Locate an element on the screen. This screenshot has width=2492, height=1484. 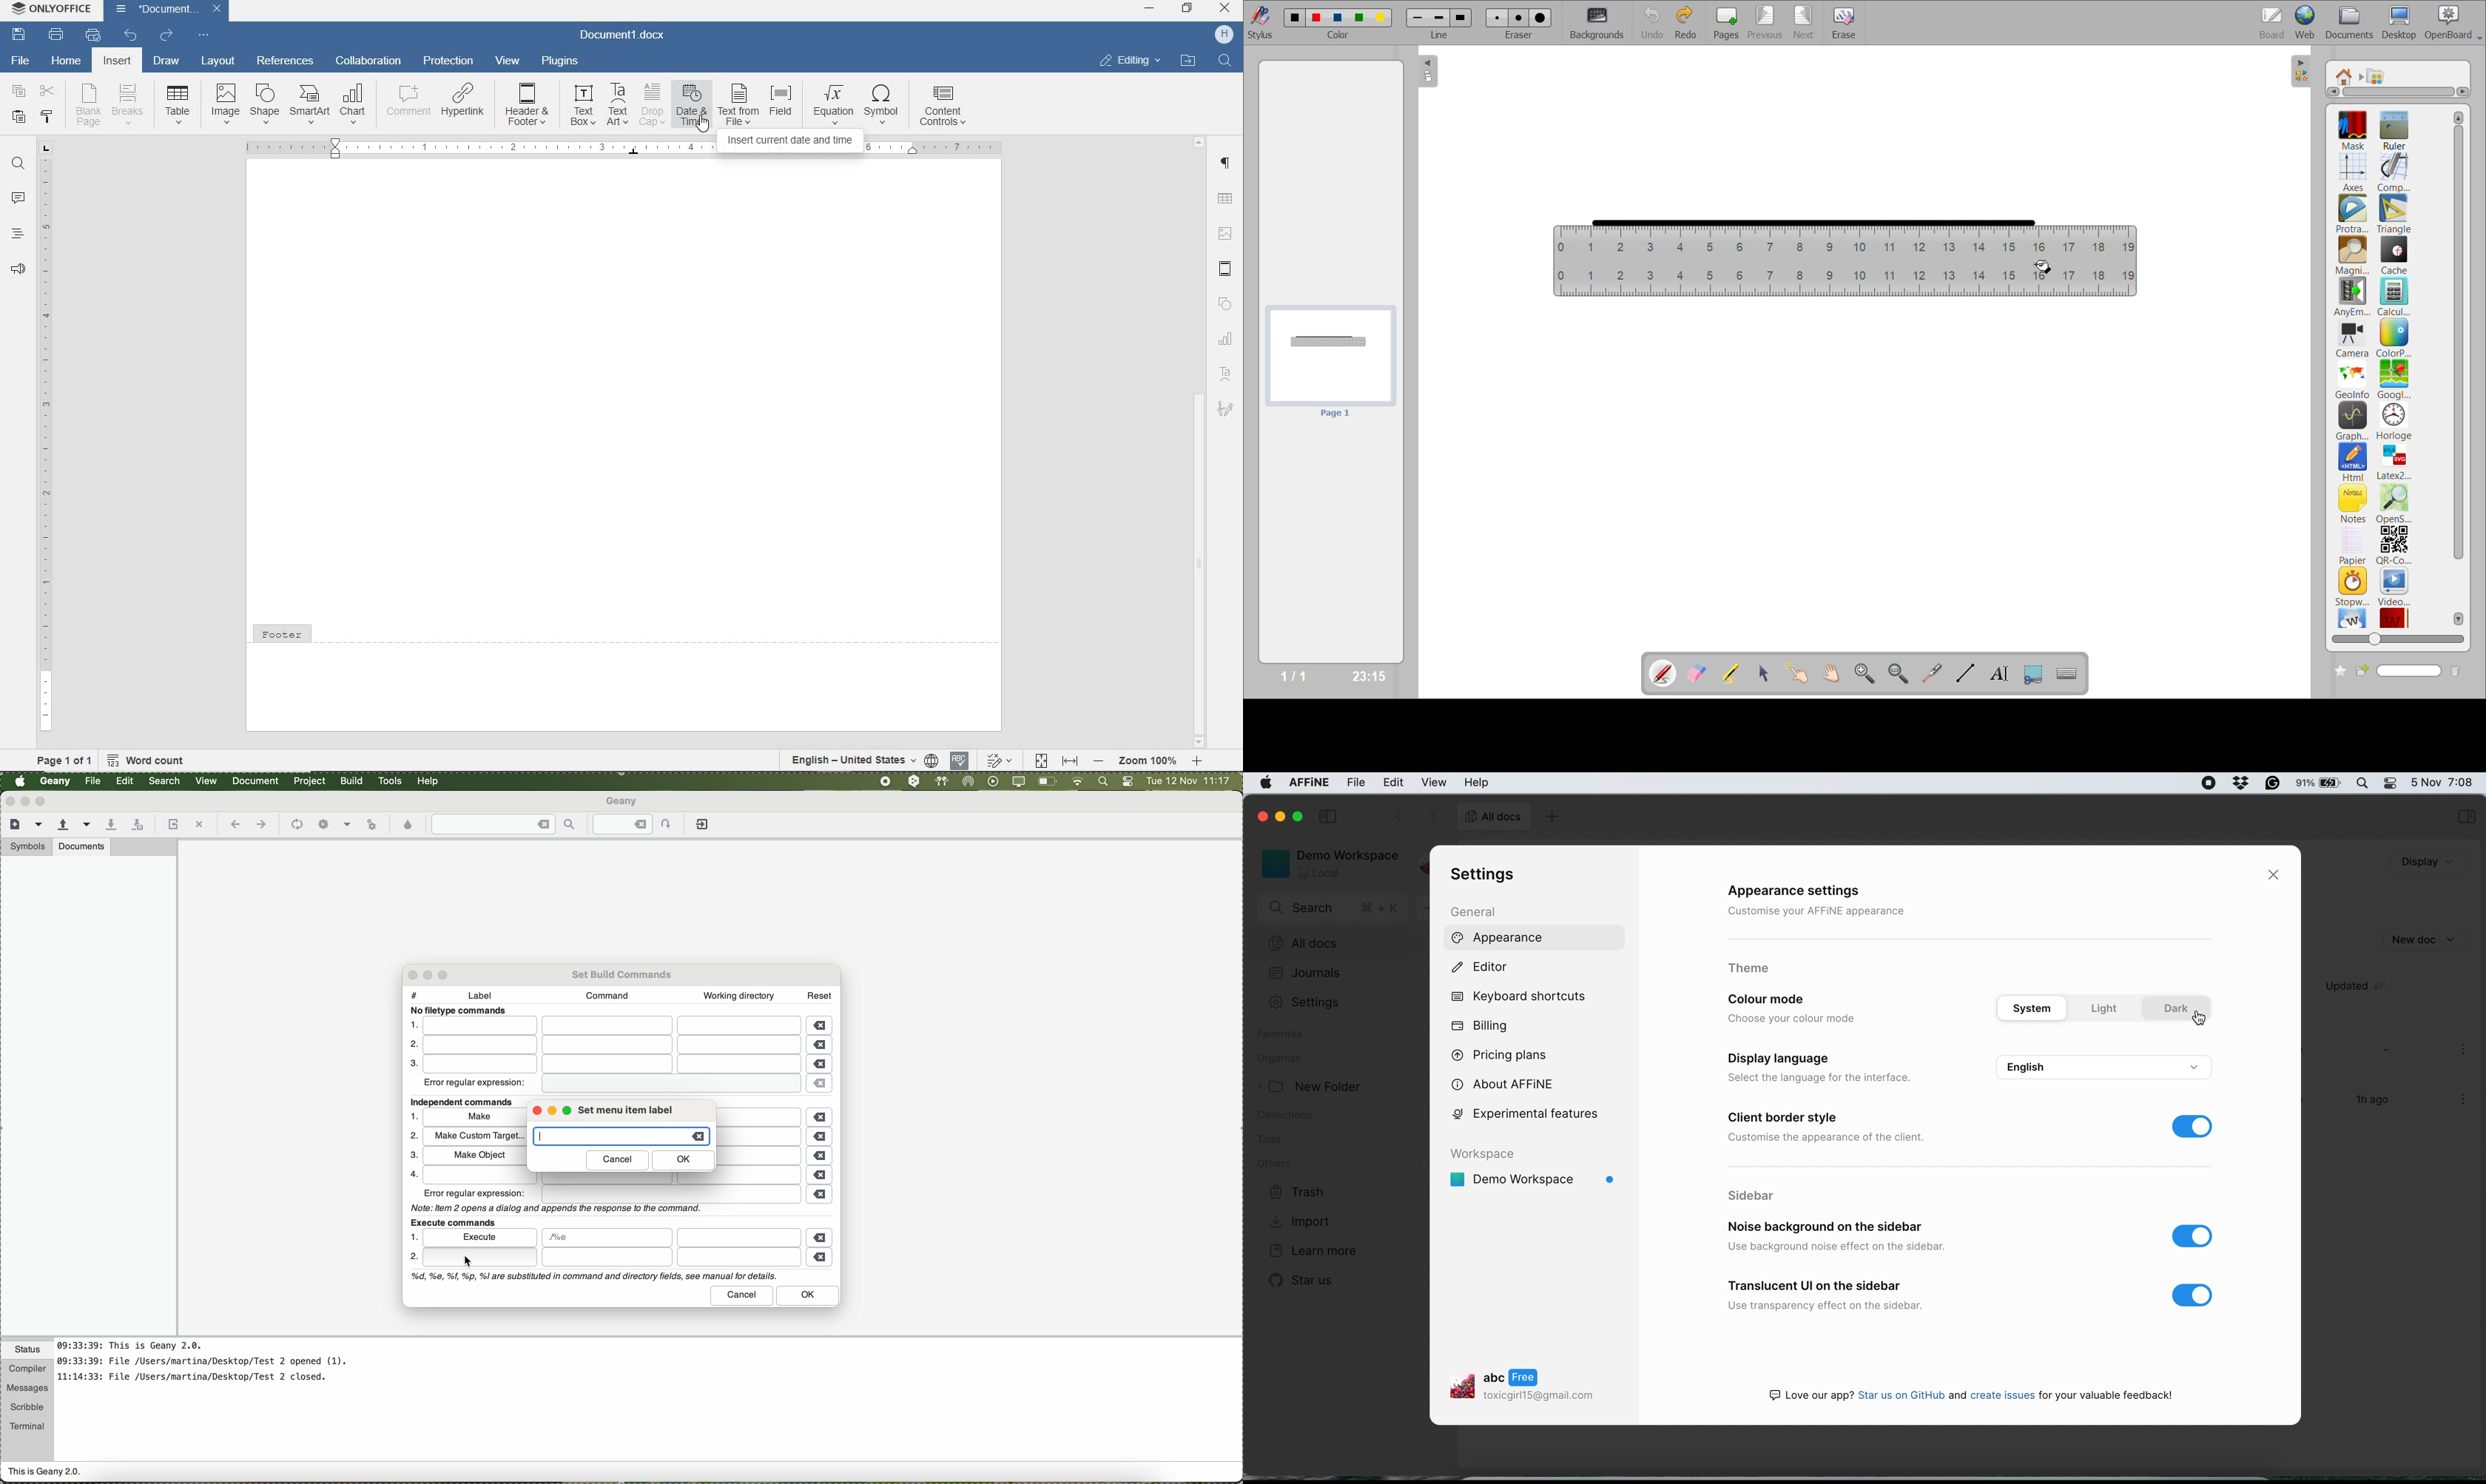
customize quick access toolbar is located at coordinates (203, 36).